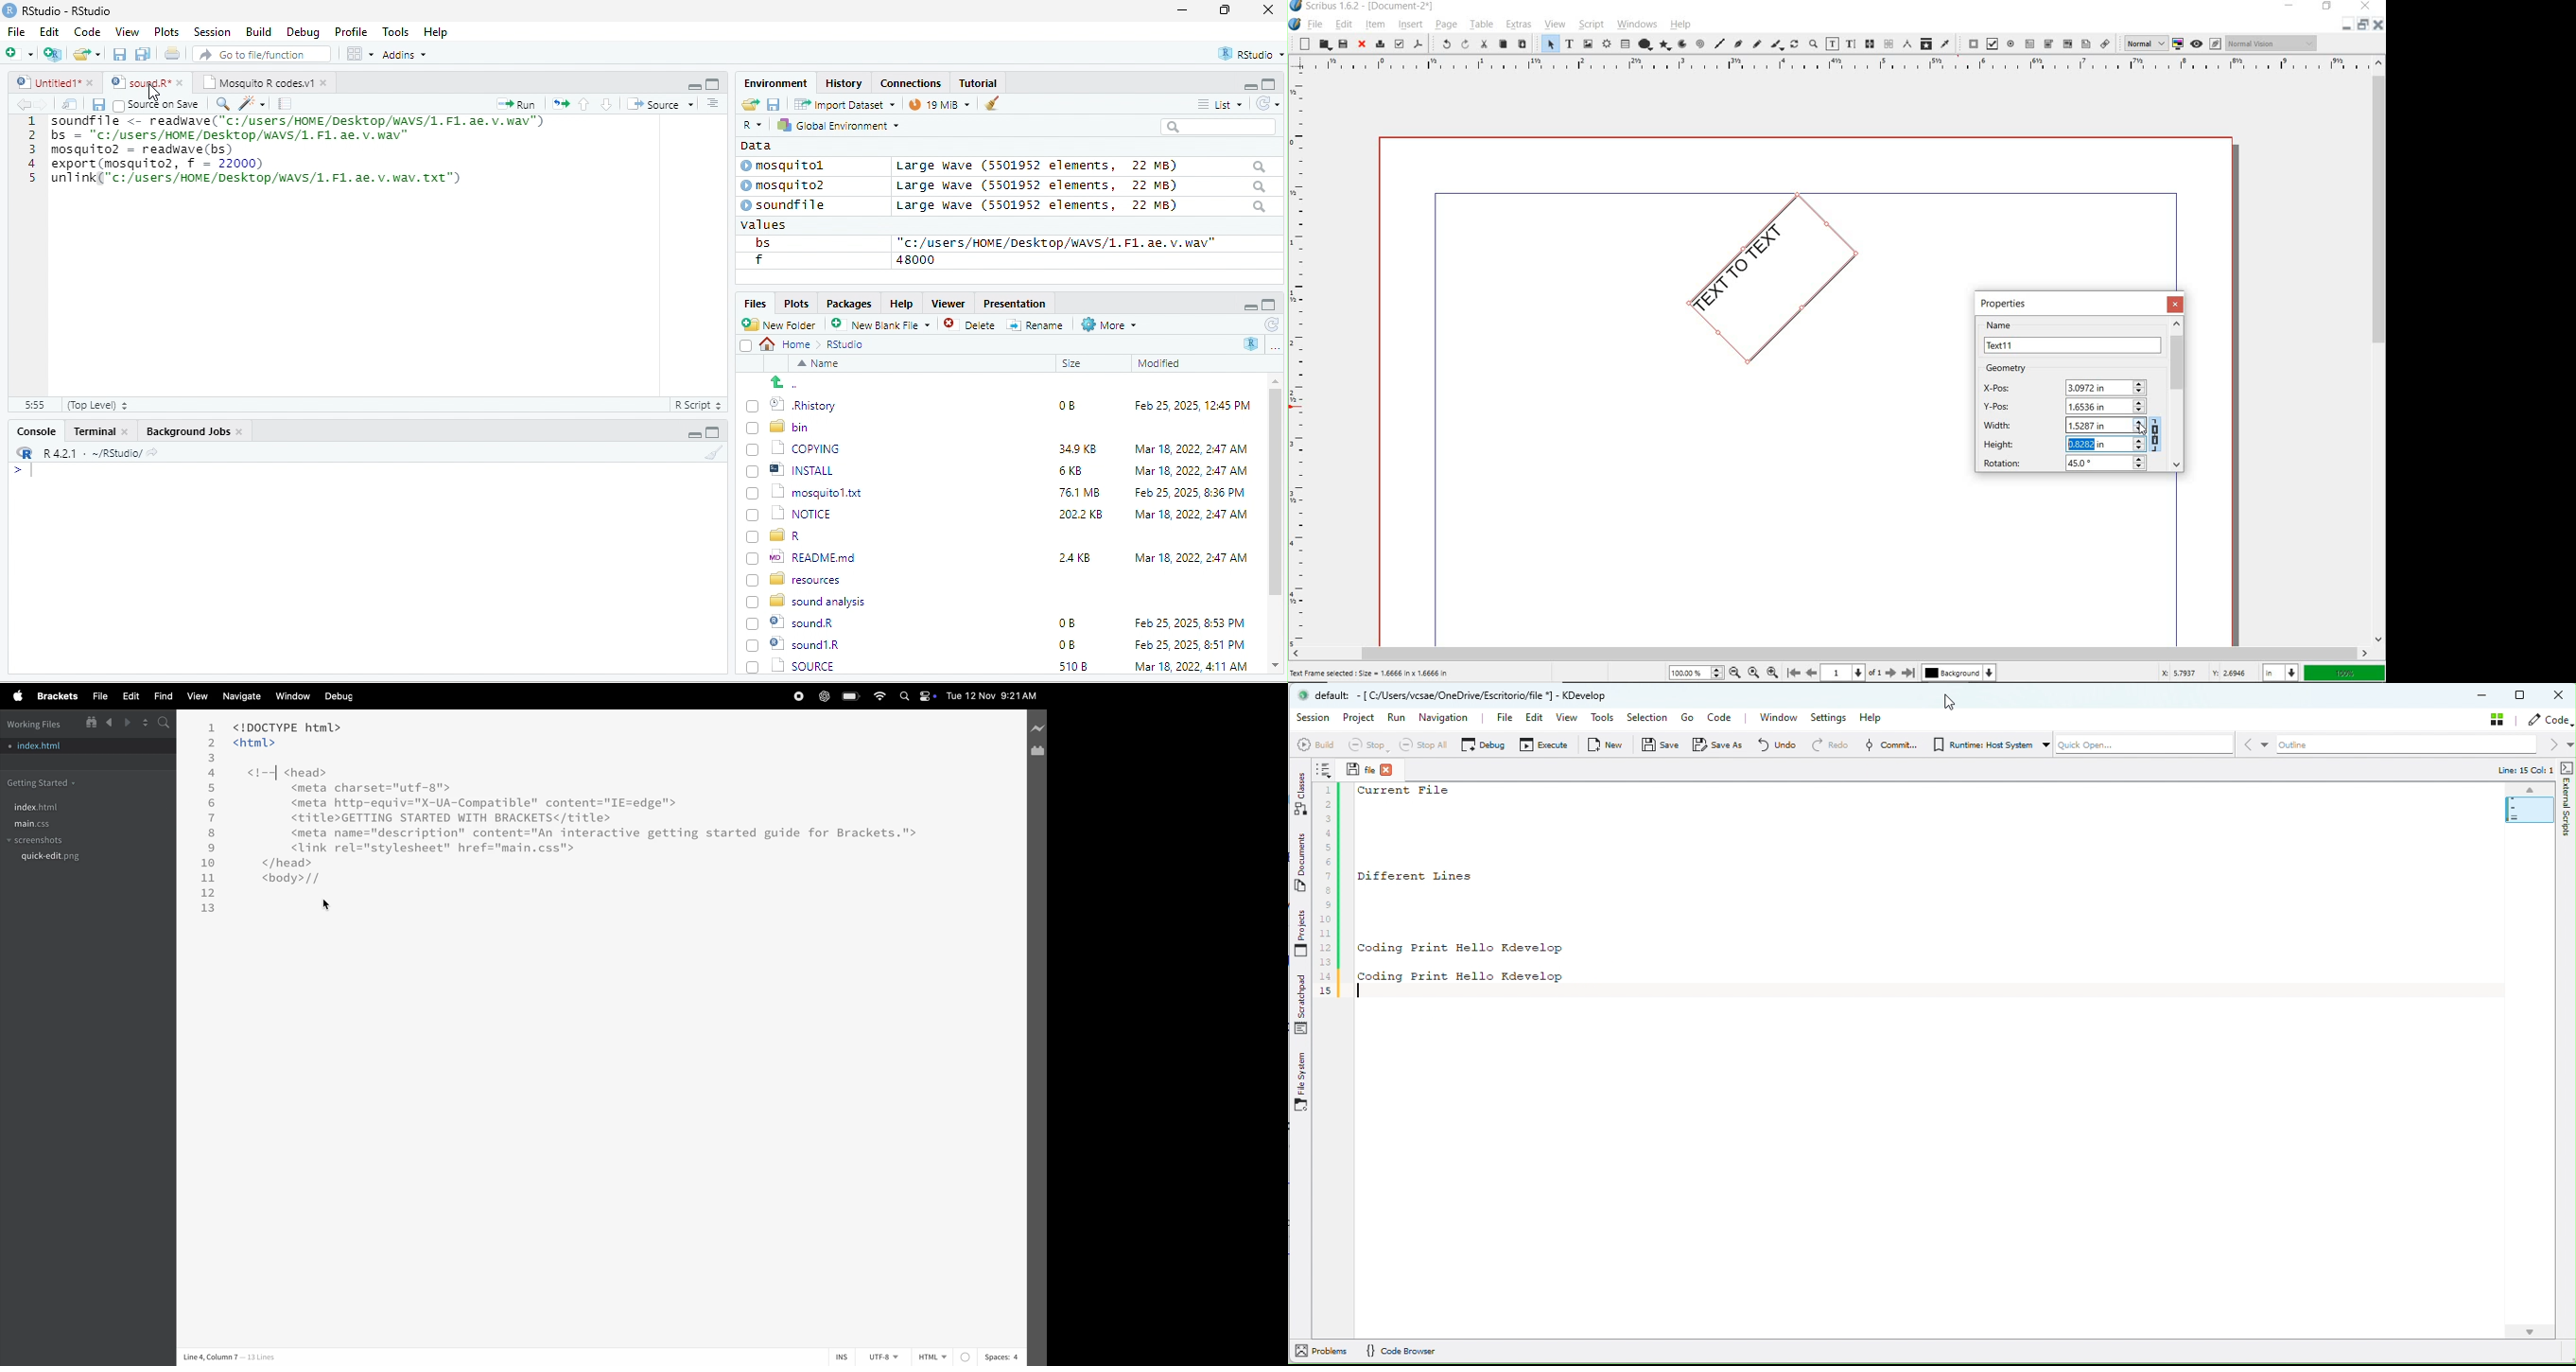 This screenshot has width=2576, height=1372. I want to click on close, so click(2380, 28).